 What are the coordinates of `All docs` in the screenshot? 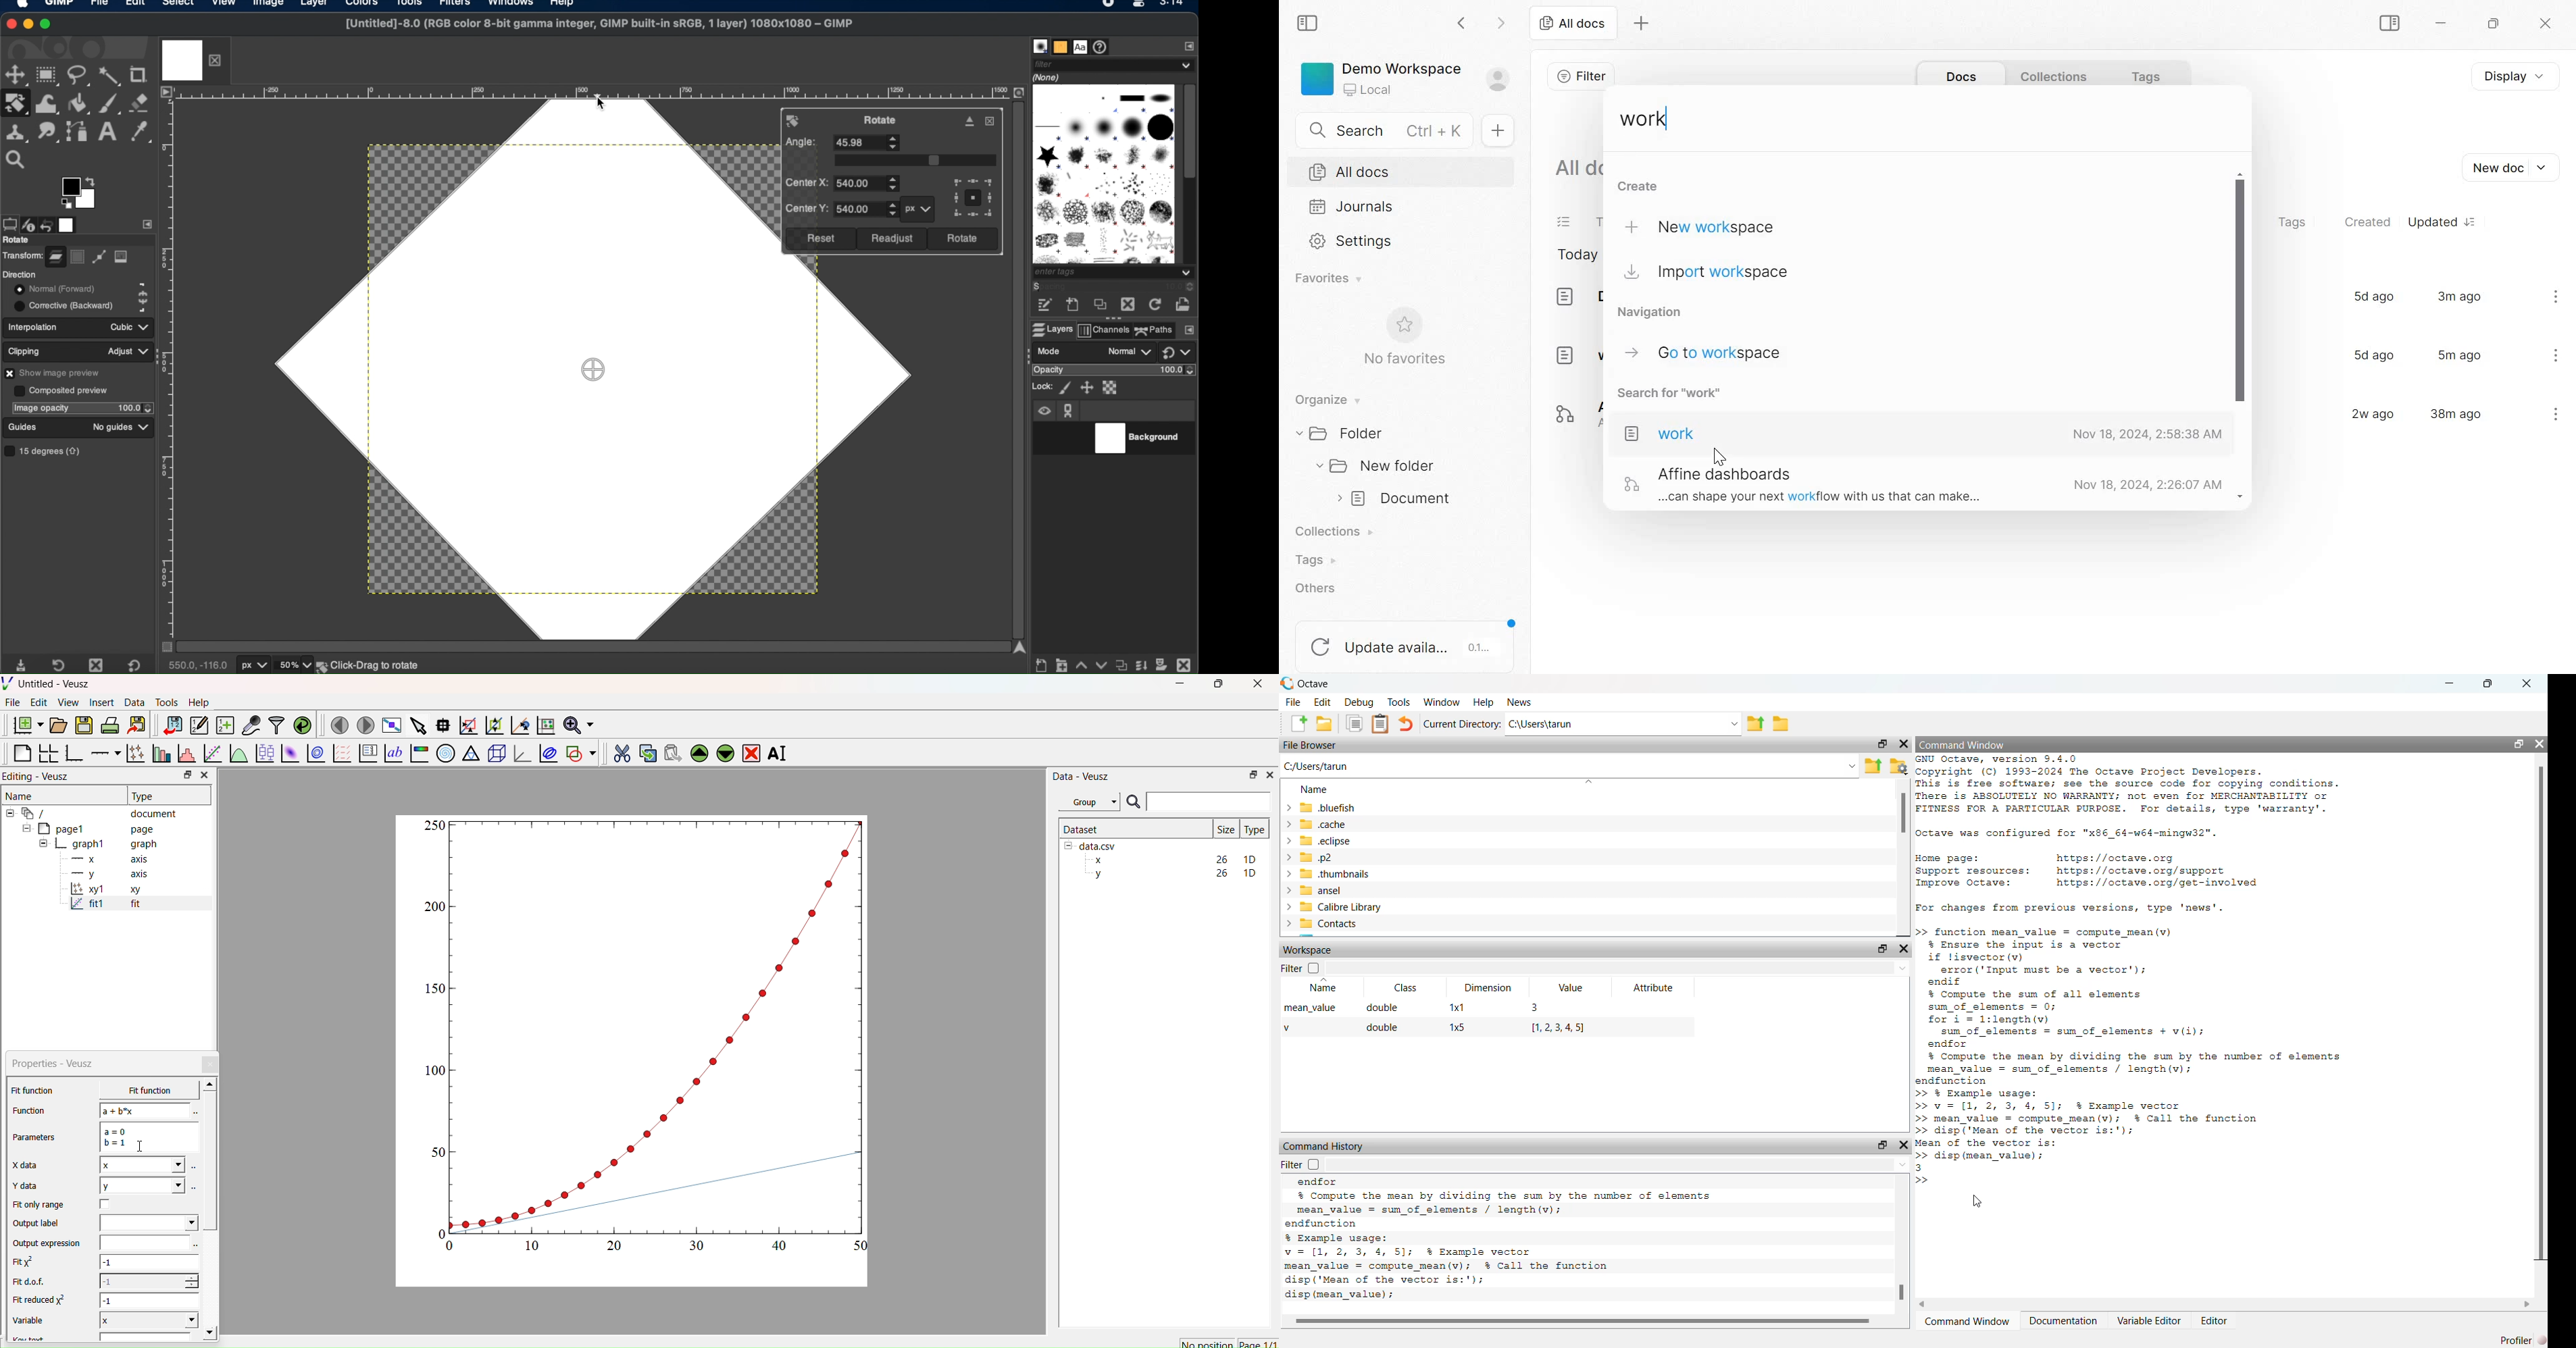 It's located at (1572, 22).